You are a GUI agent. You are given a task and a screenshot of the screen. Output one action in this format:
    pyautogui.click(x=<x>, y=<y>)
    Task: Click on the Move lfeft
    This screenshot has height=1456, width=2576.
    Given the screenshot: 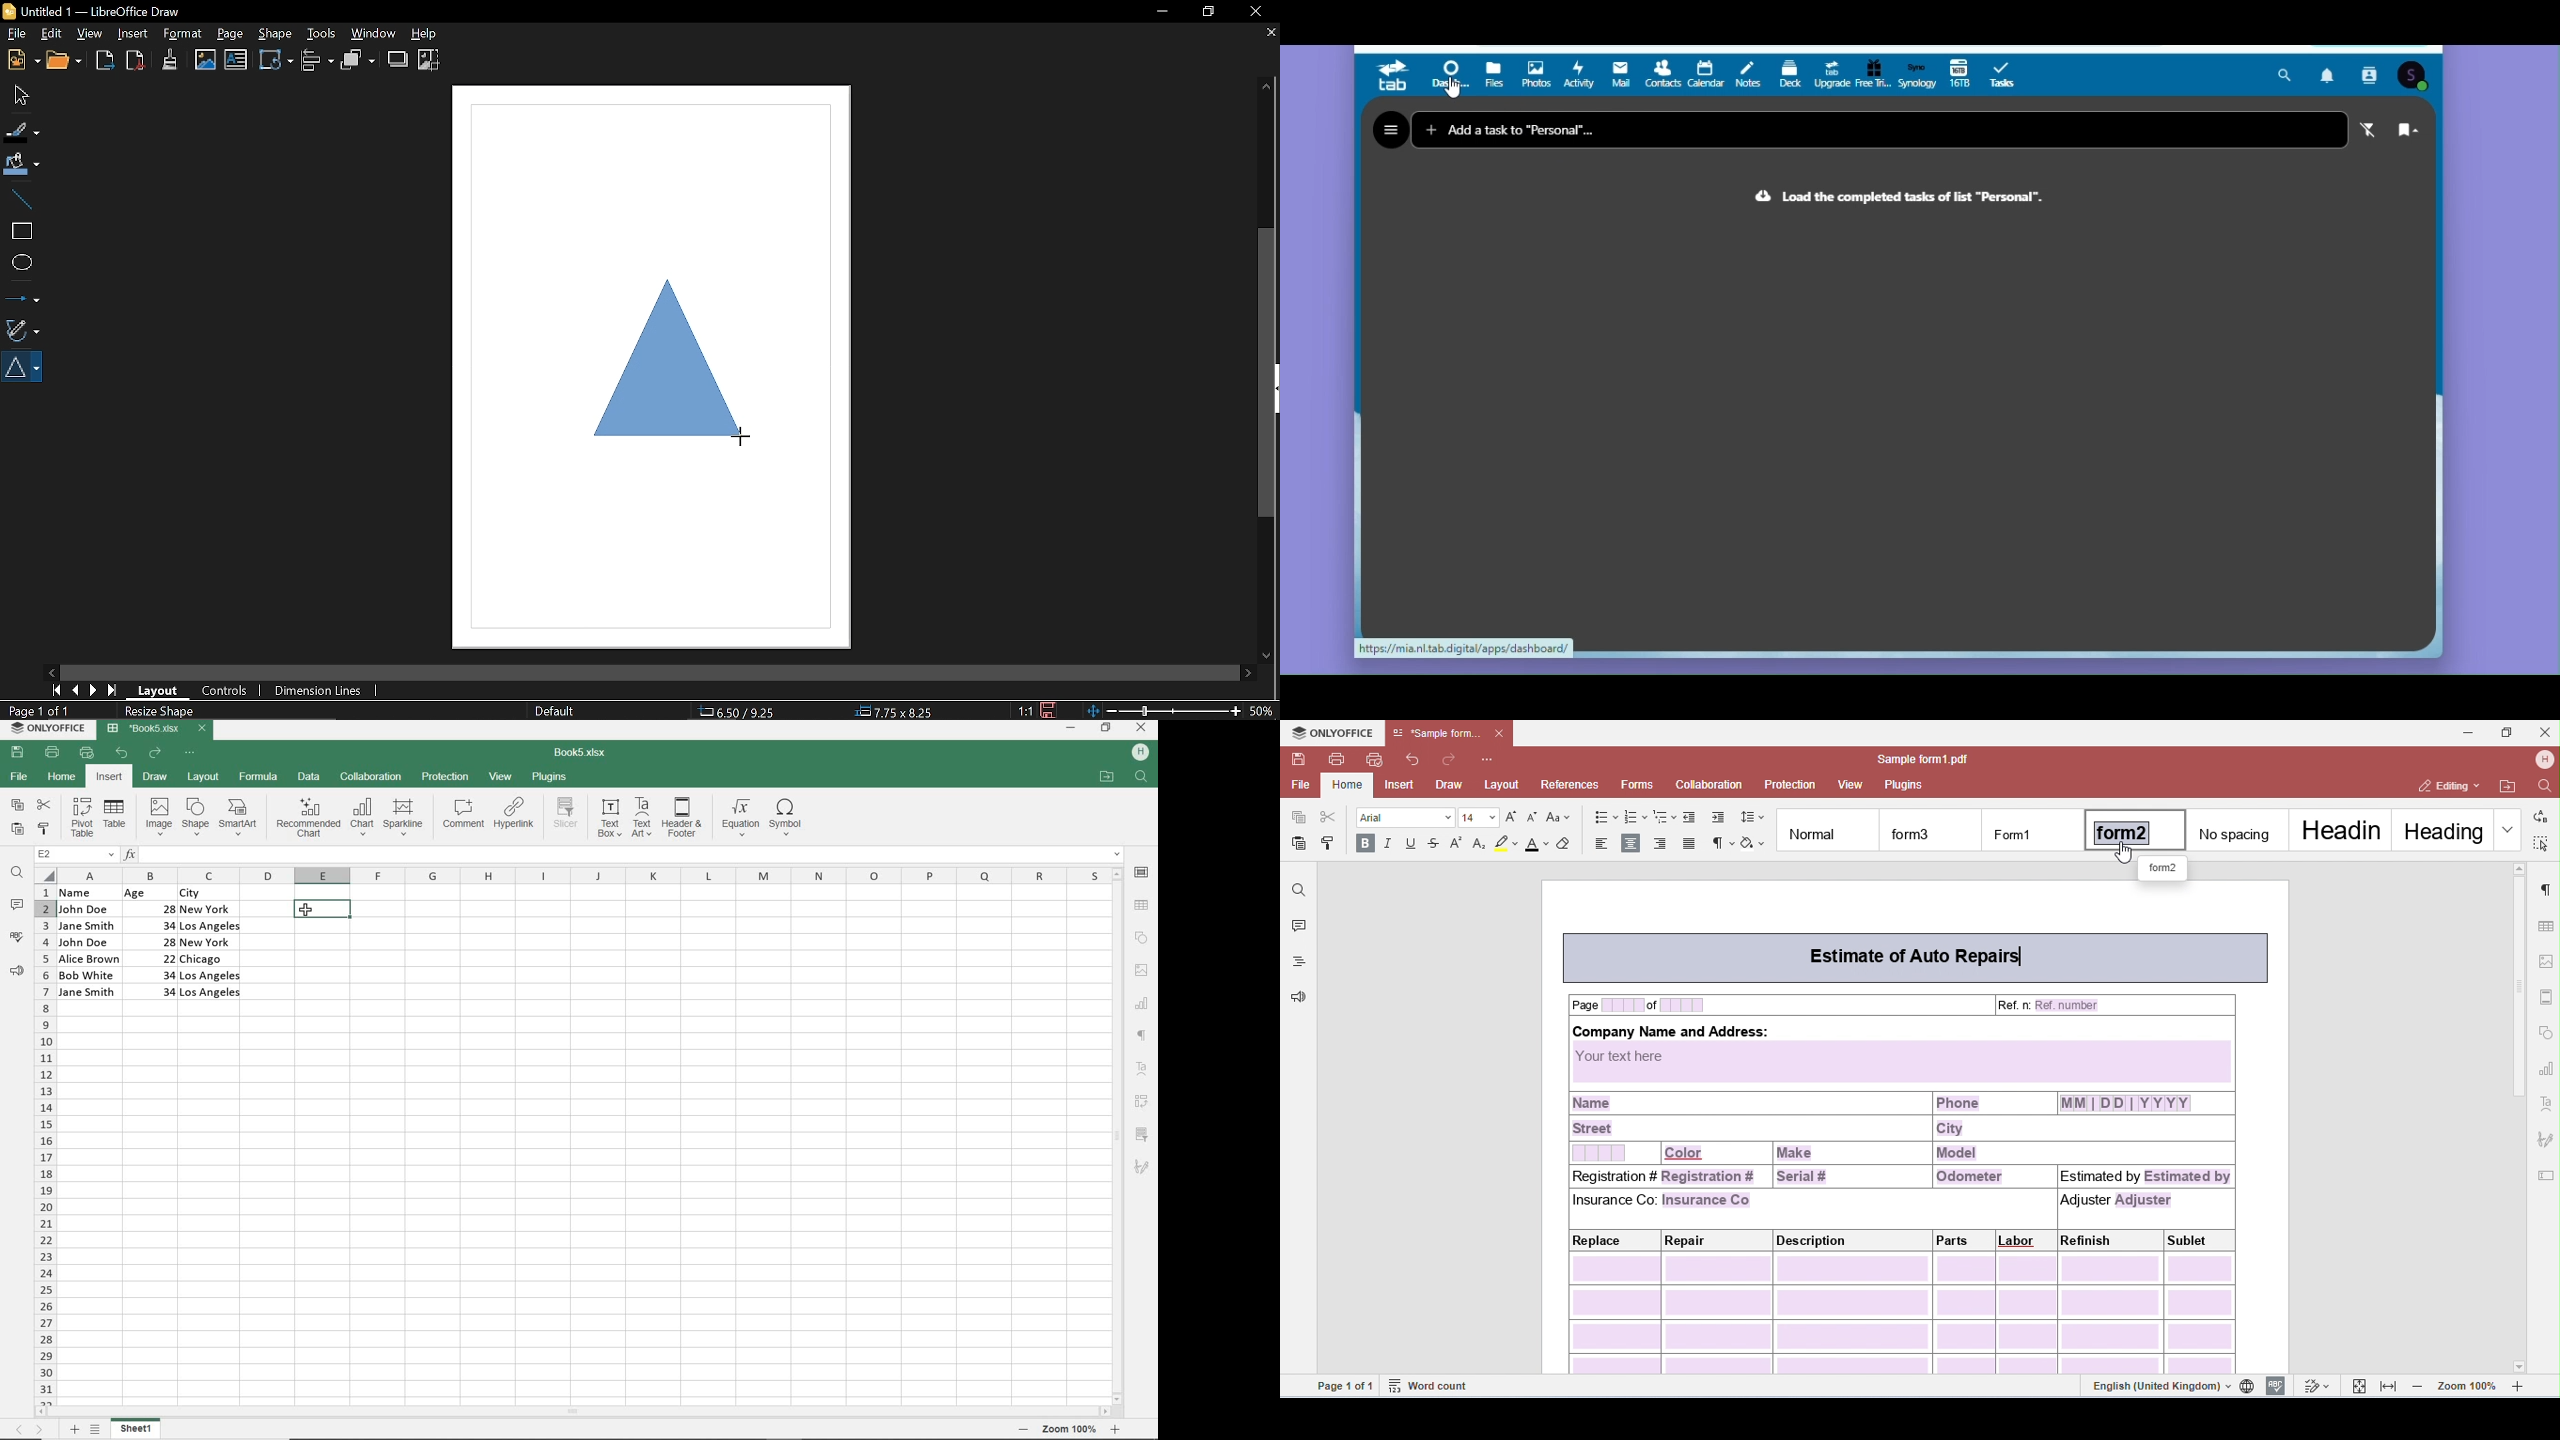 What is the action you would take?
    pyautogui.click(x=53, y=671)
    